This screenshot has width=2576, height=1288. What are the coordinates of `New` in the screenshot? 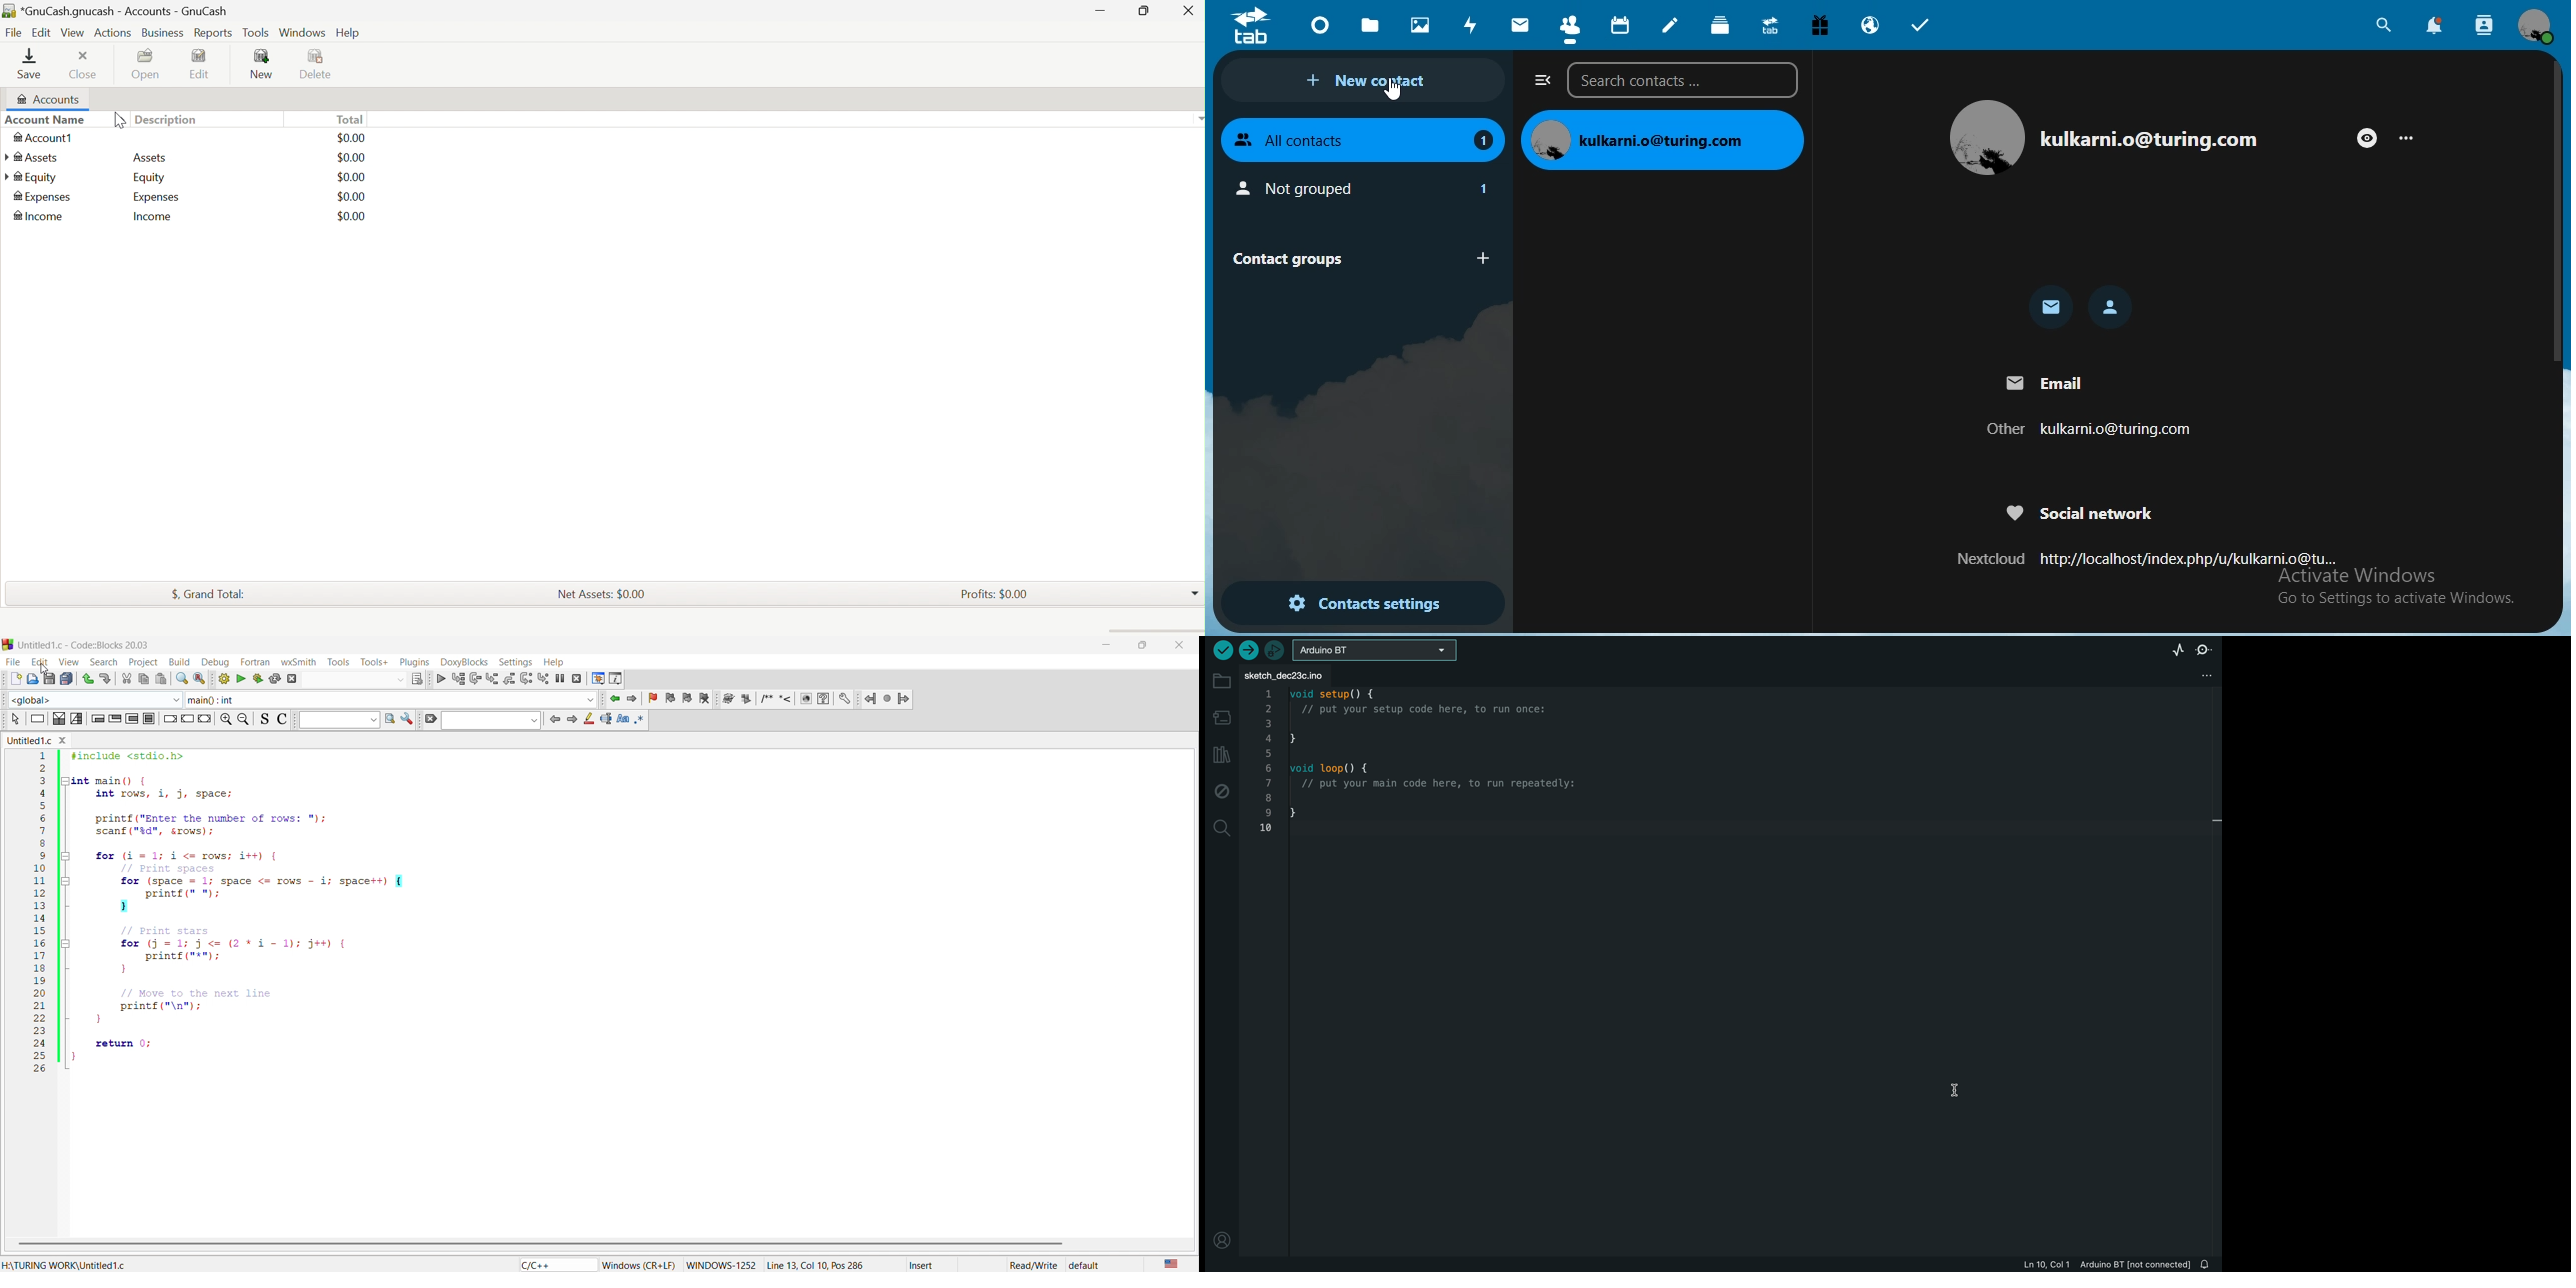 It's located at (263, 64).